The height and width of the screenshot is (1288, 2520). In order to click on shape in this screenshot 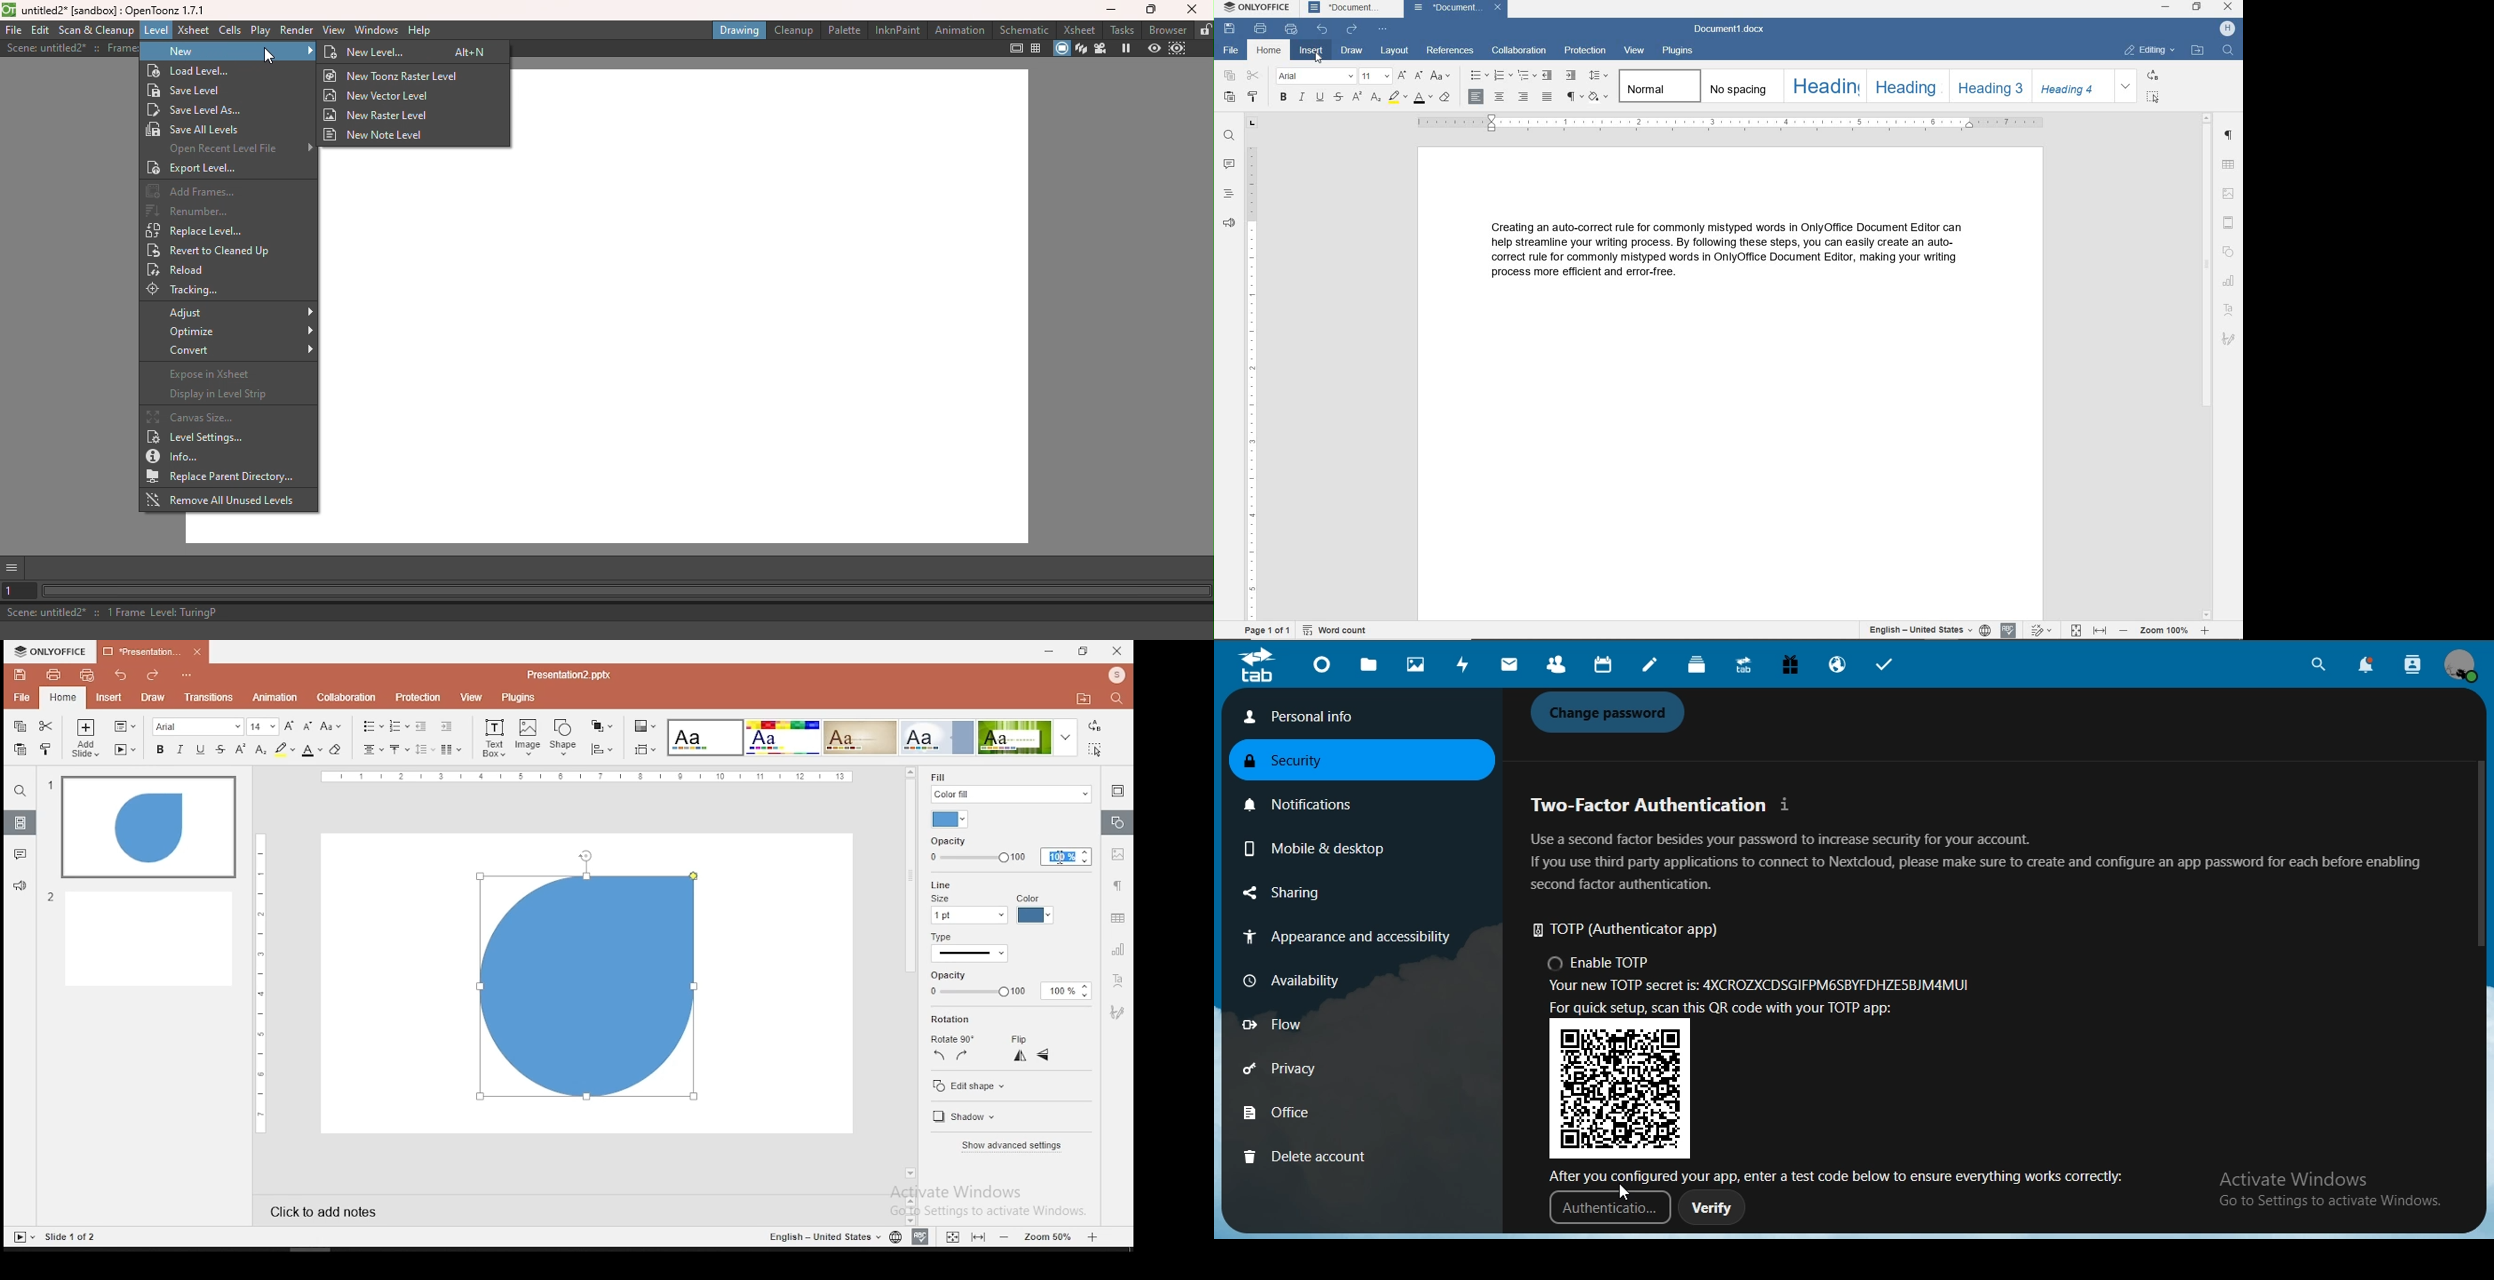, I will do `click(2230, 251)`.